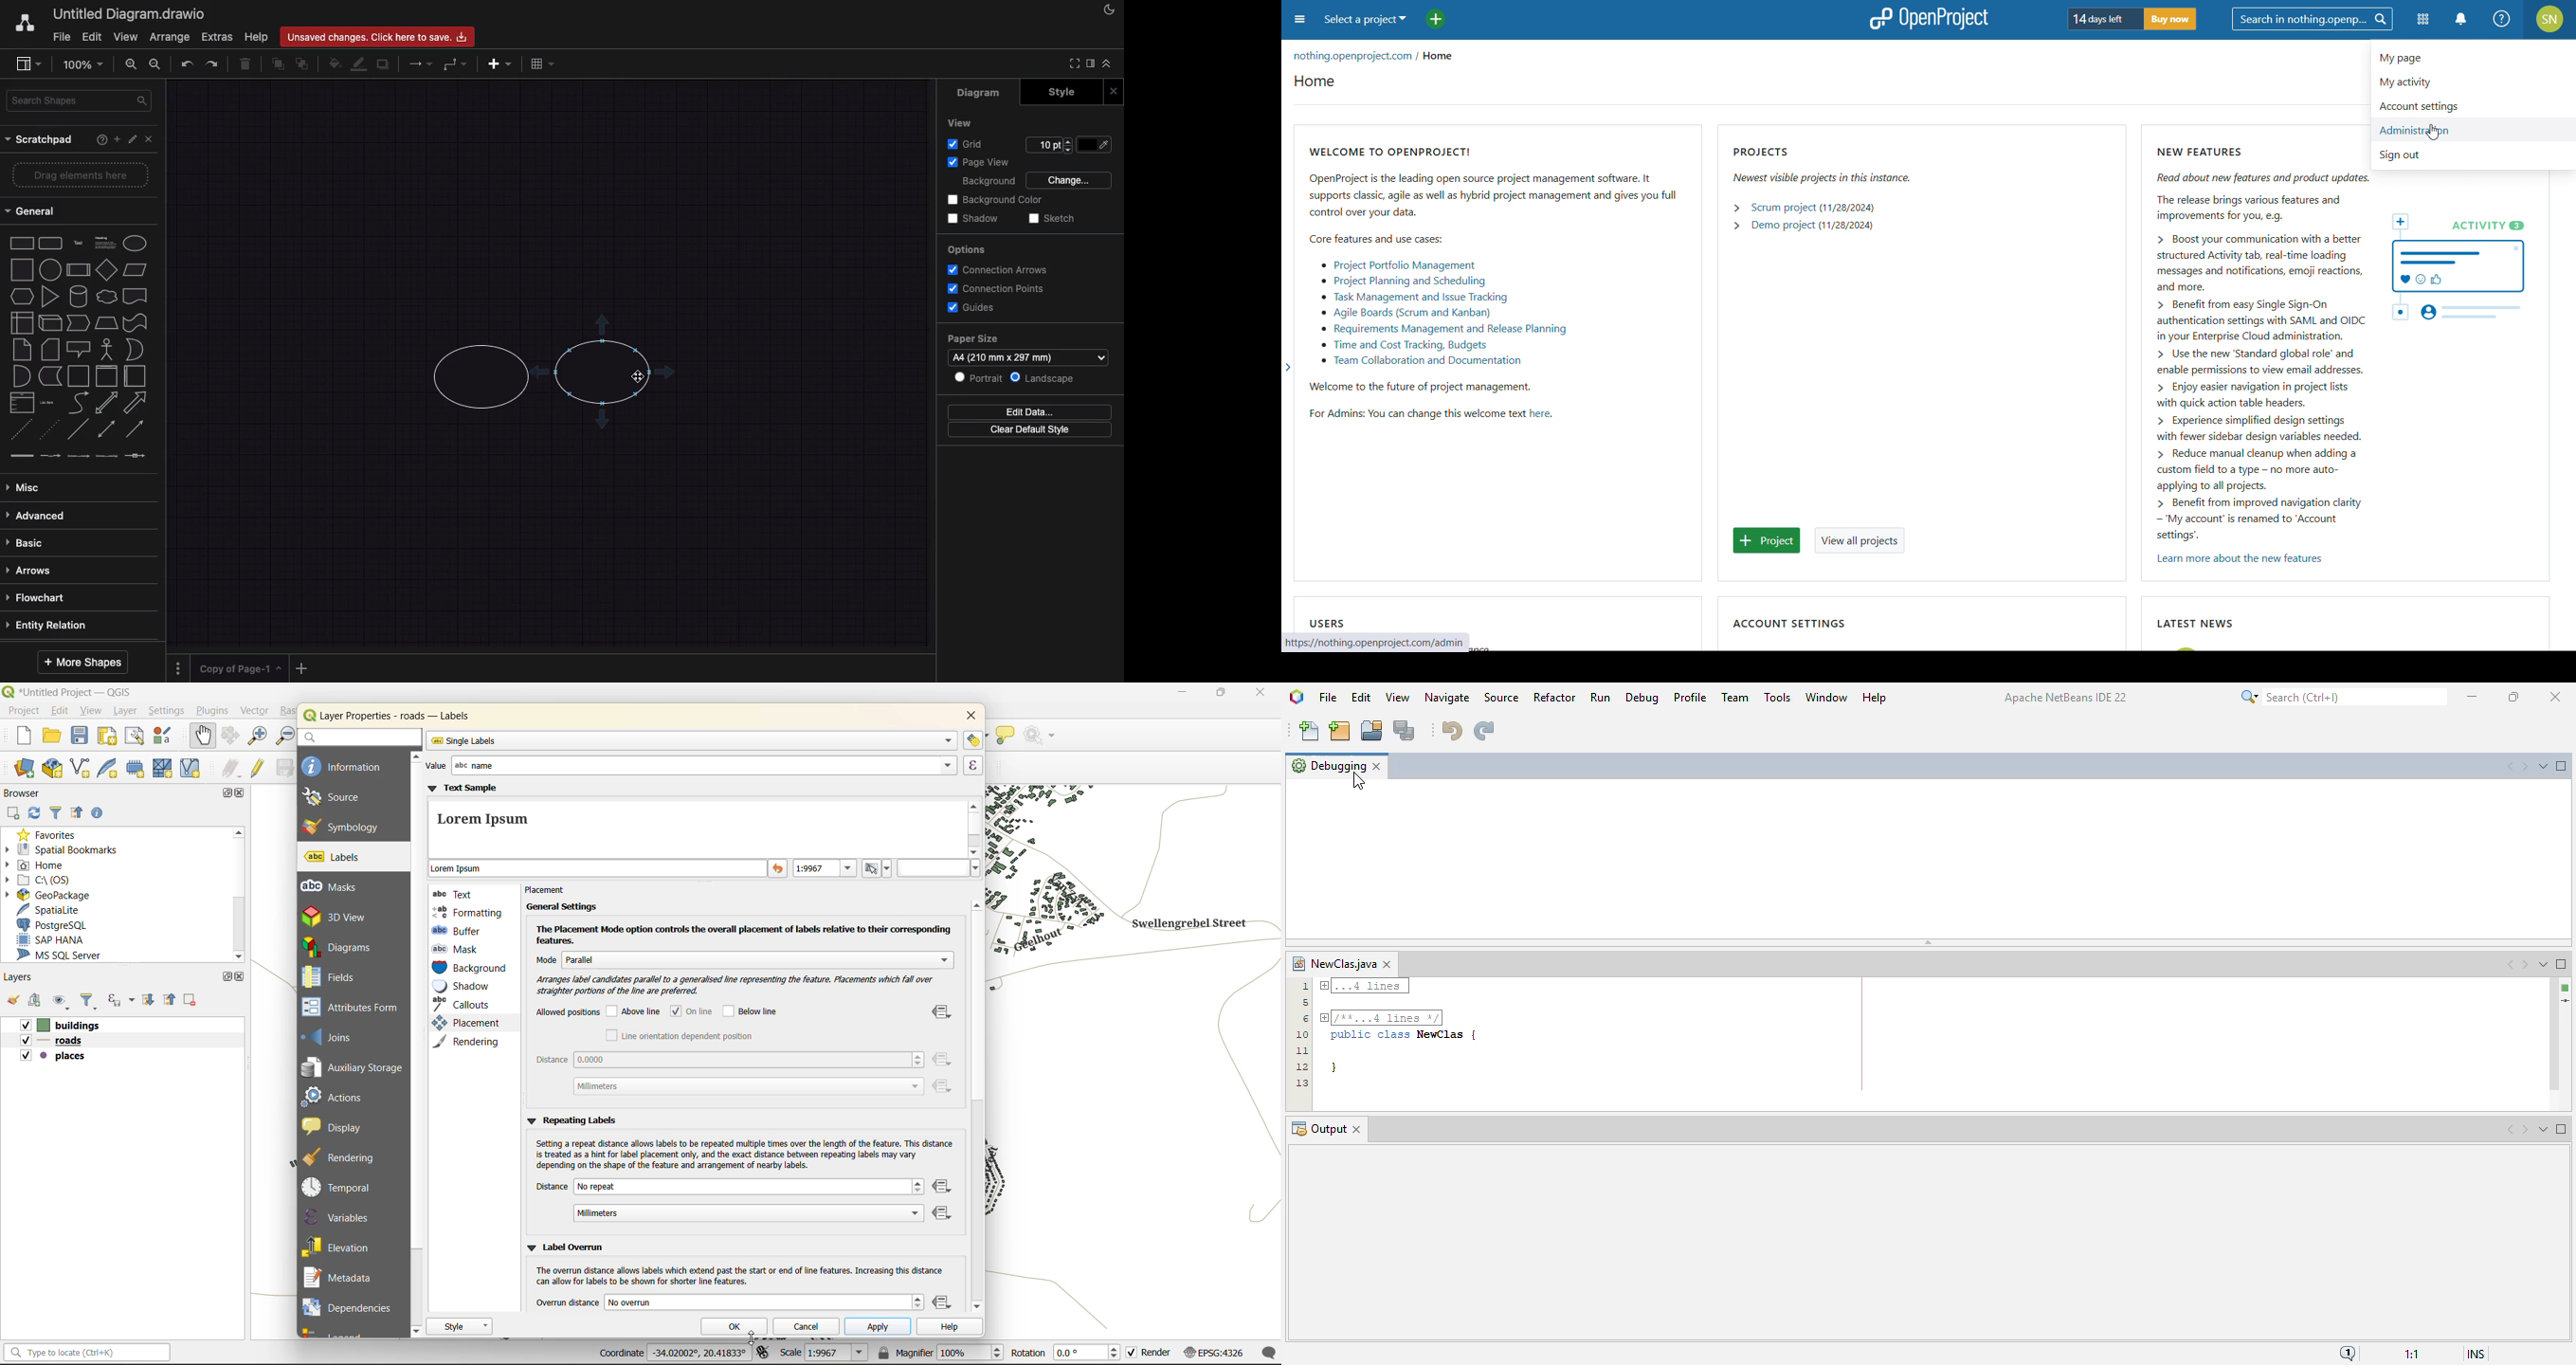  What do you see at coordinates (189, 1002) in the screenshot?
I see `remove` at bounding box center [189, 1002].